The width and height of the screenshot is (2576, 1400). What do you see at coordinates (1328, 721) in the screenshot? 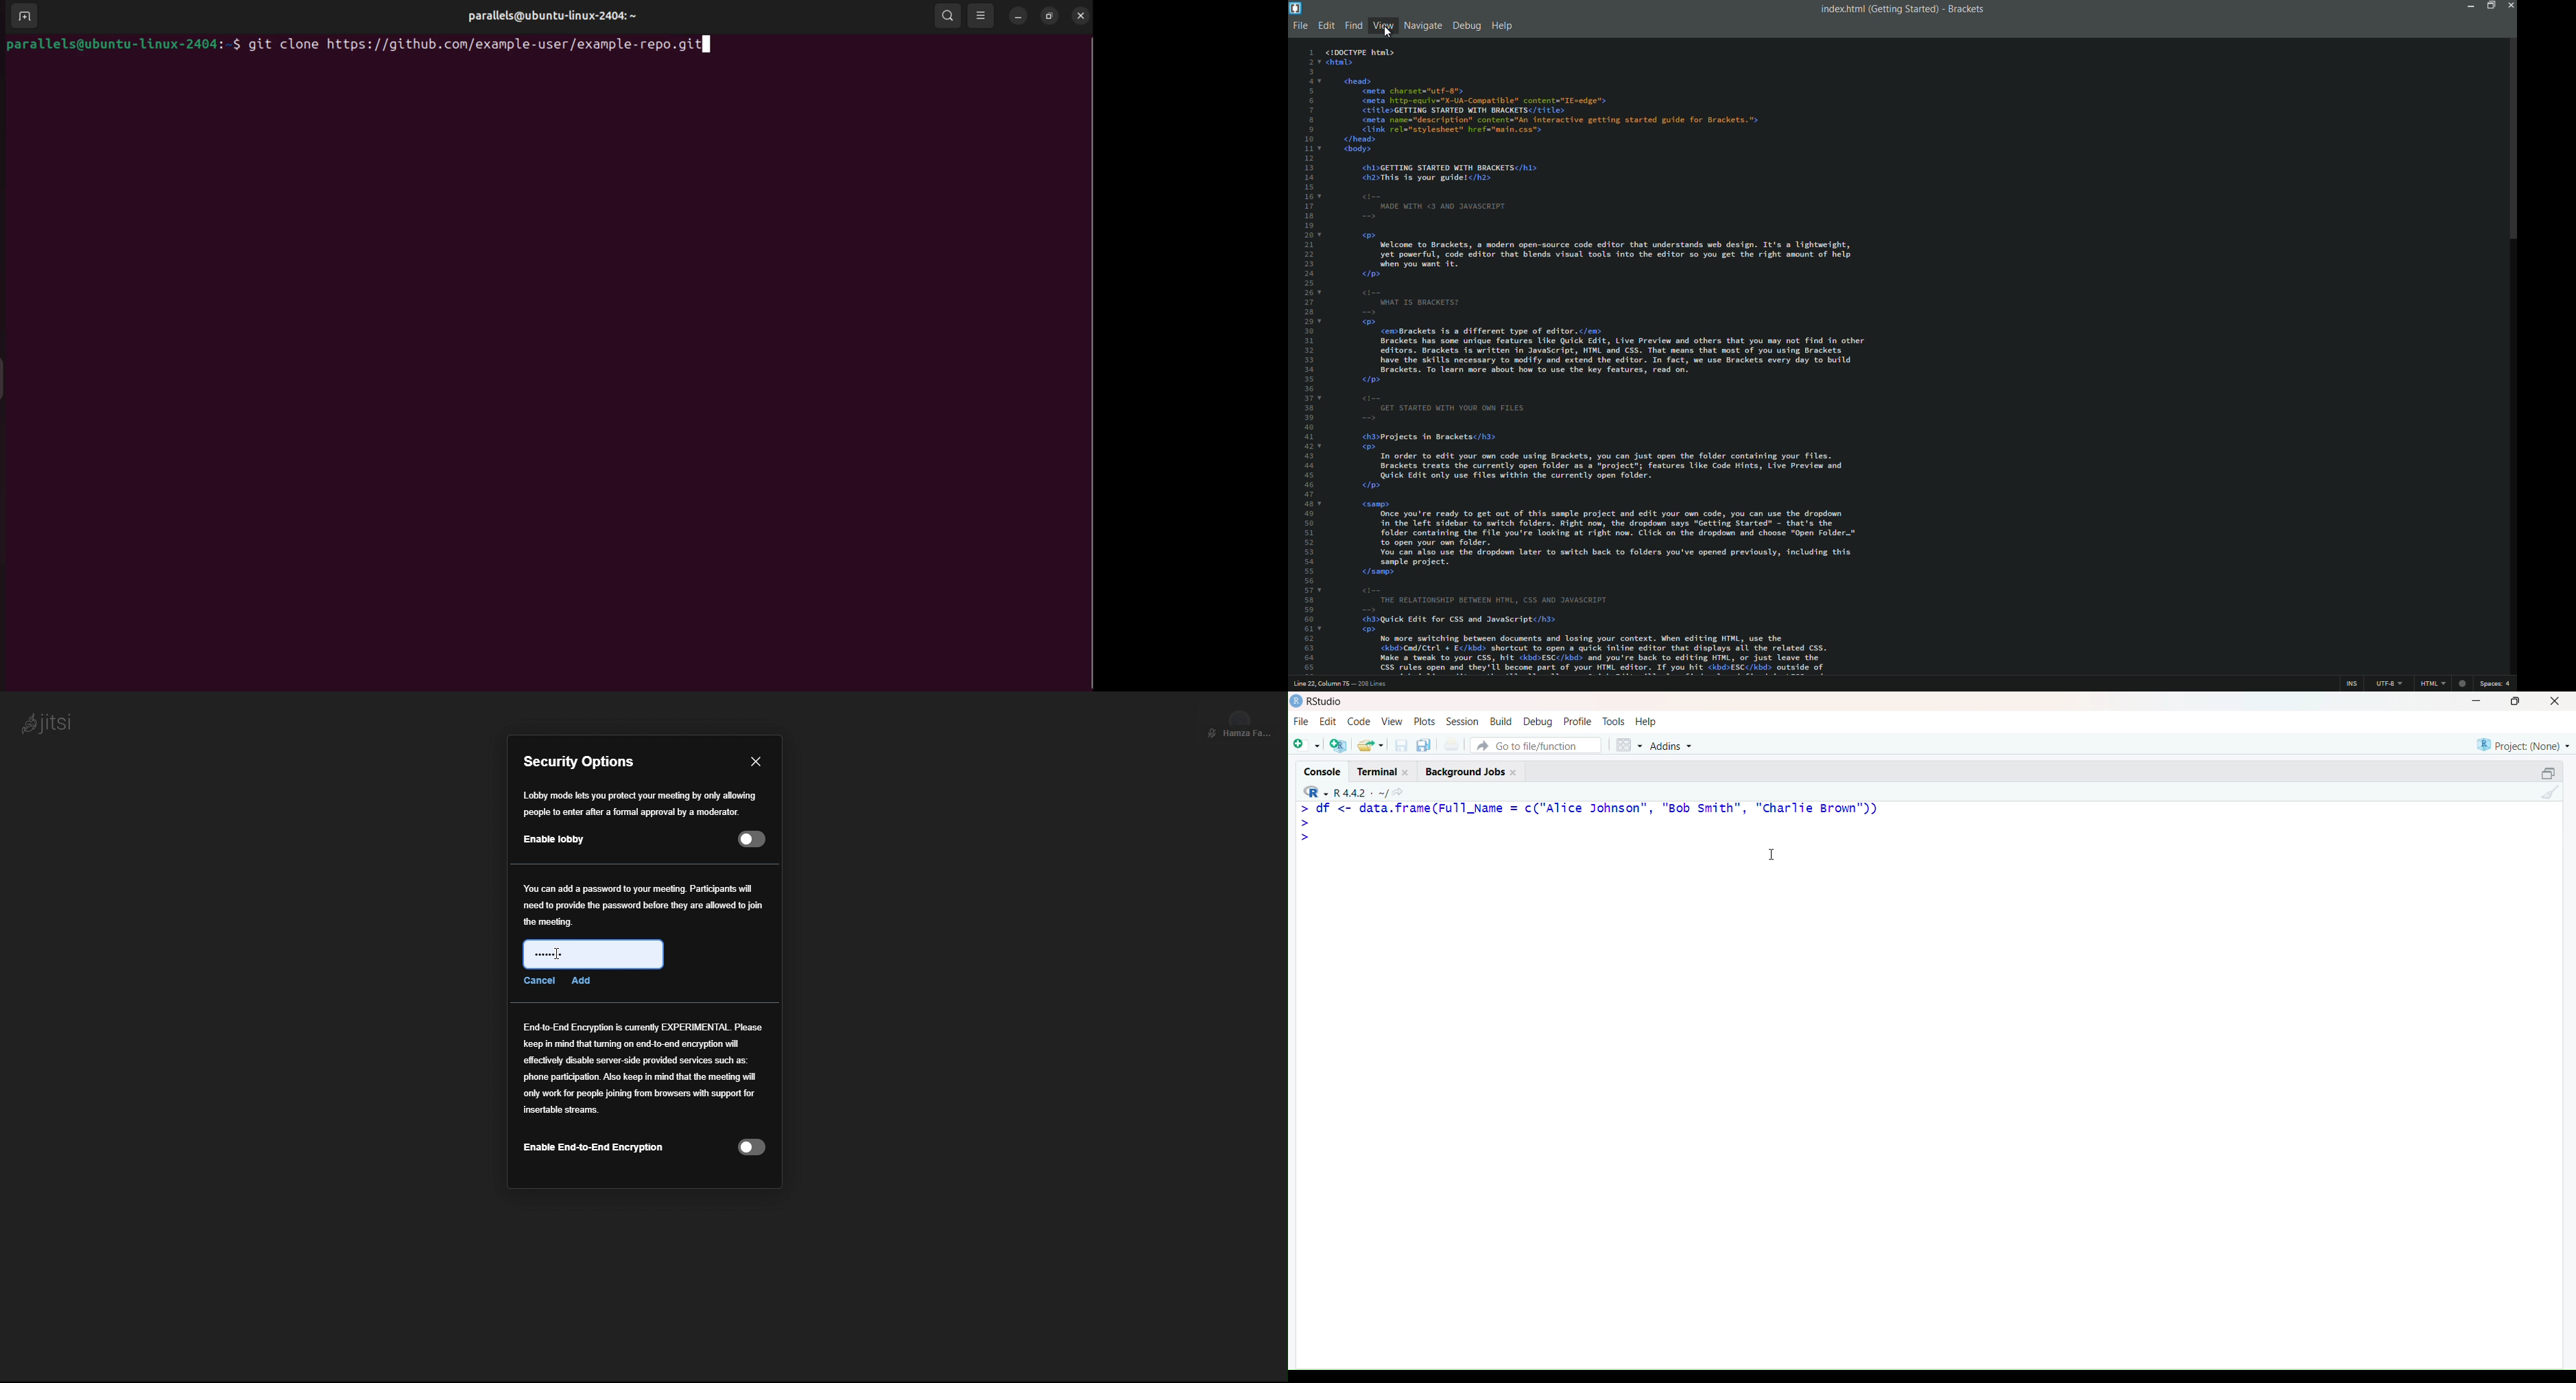
I see `Edit` at bounding box center [1328, 721].